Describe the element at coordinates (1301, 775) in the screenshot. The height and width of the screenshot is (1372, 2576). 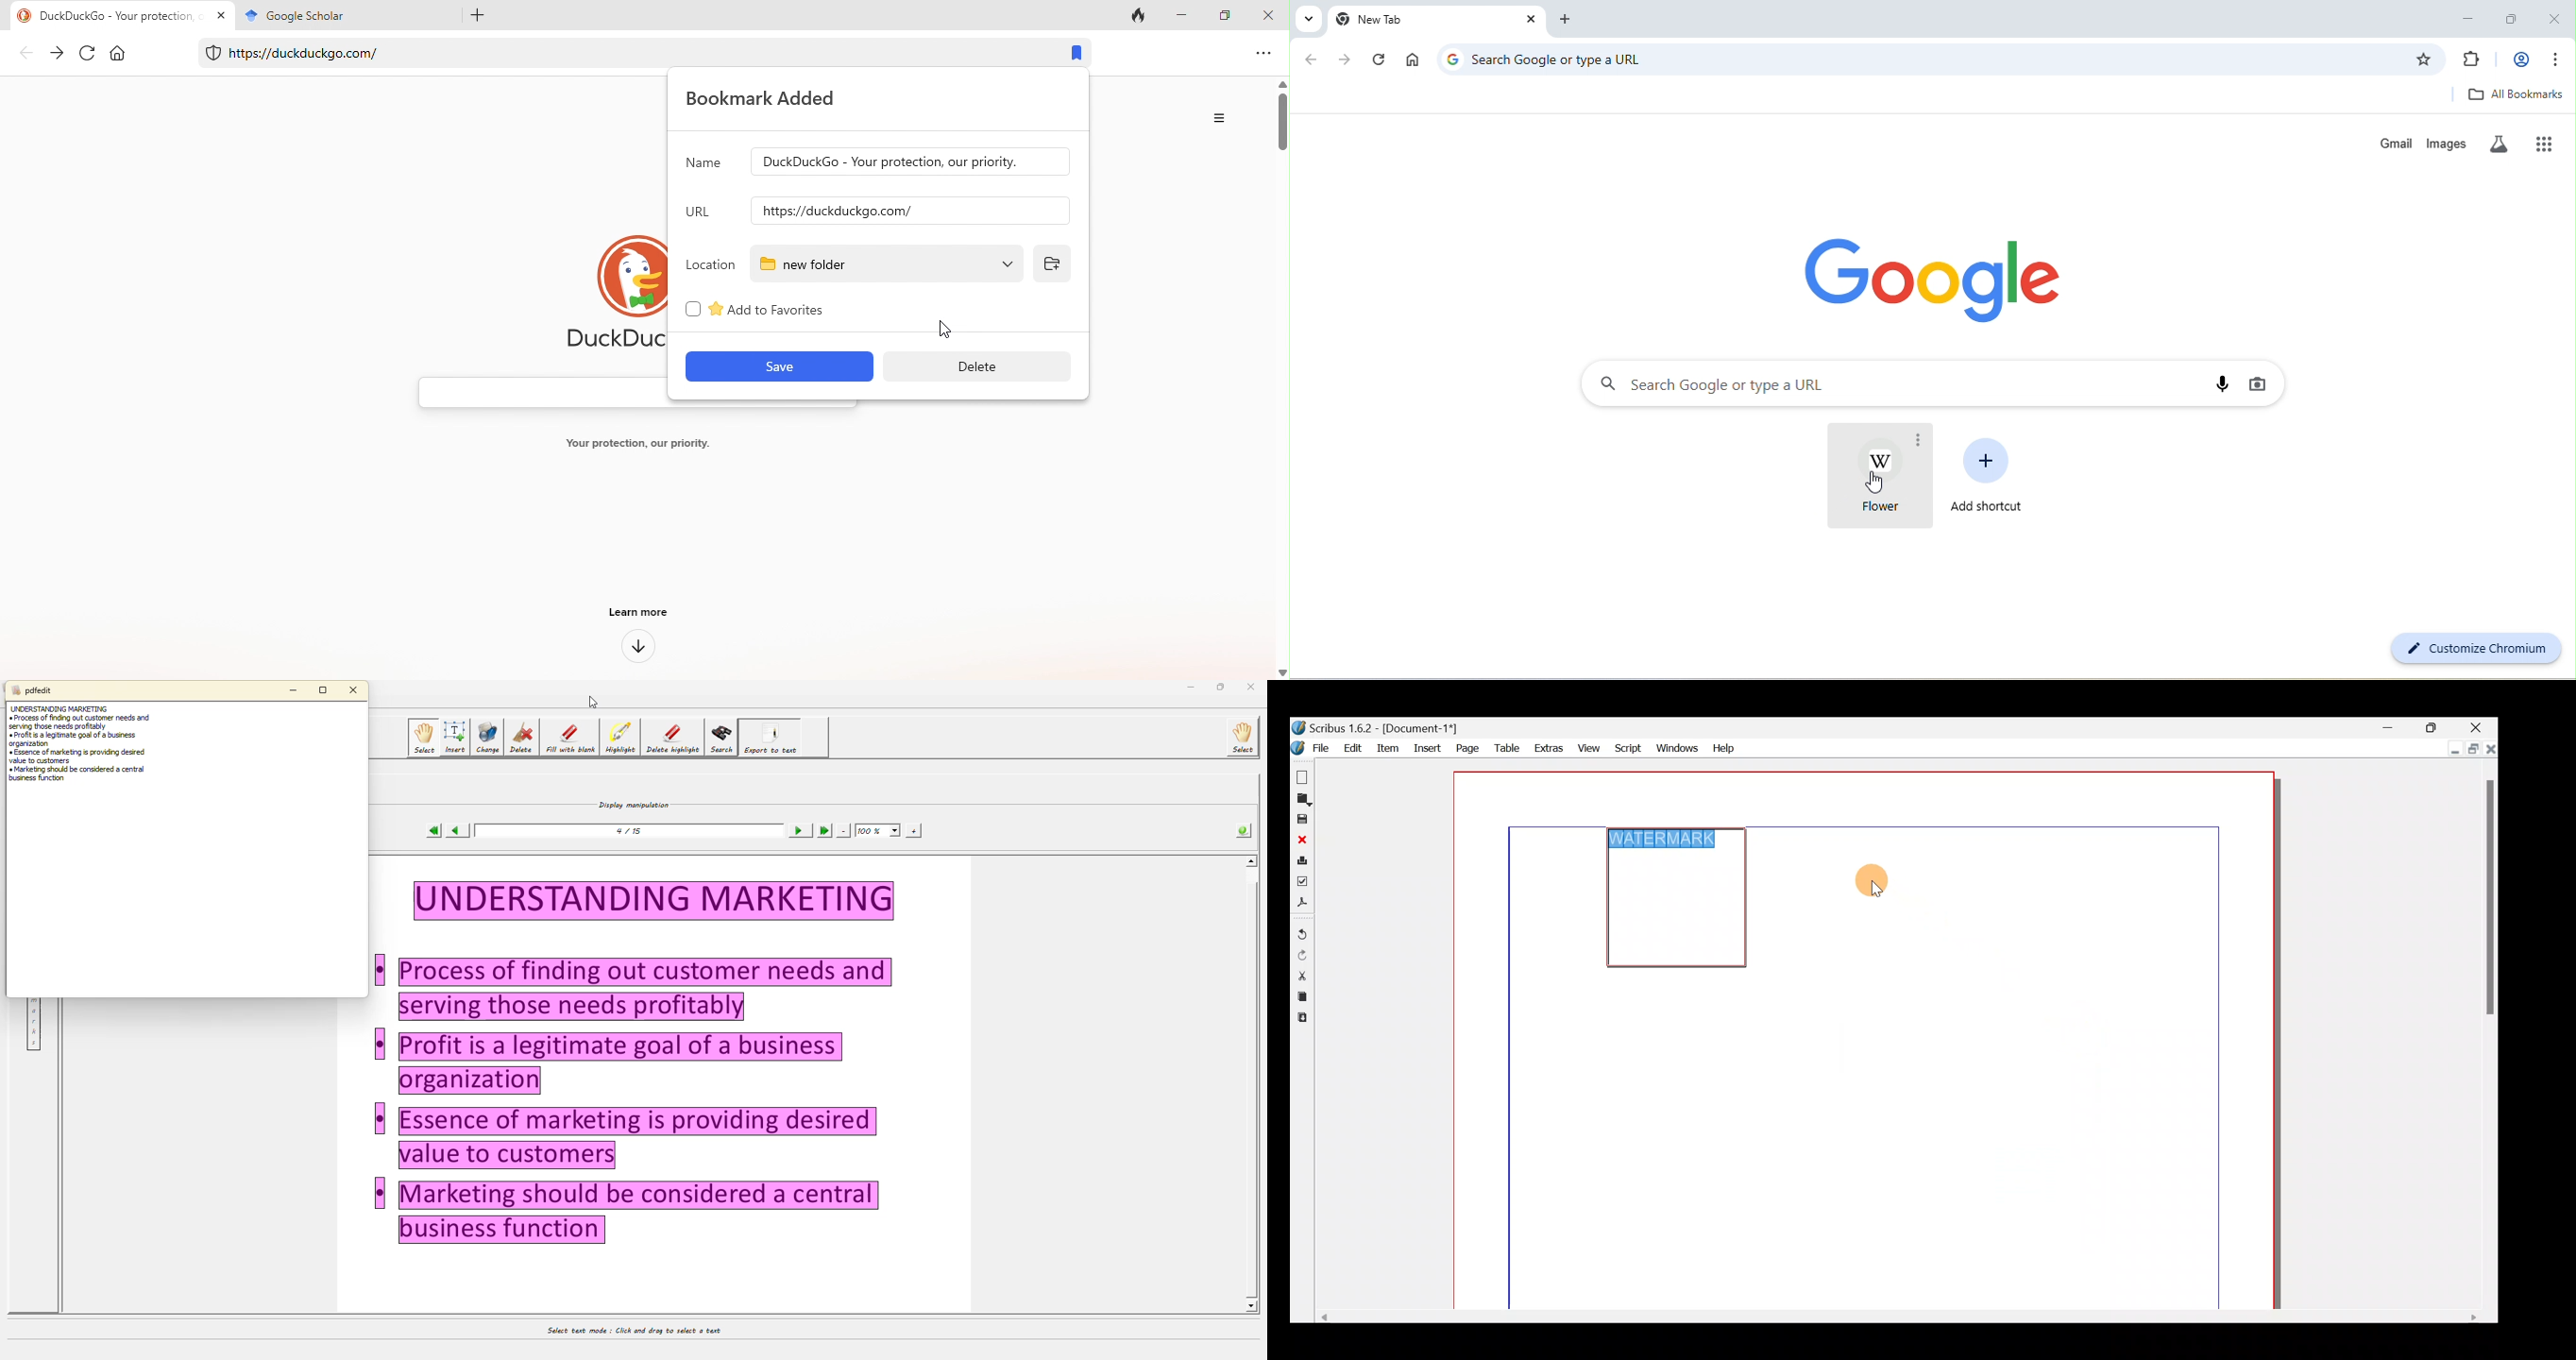
I see `New` at that location.